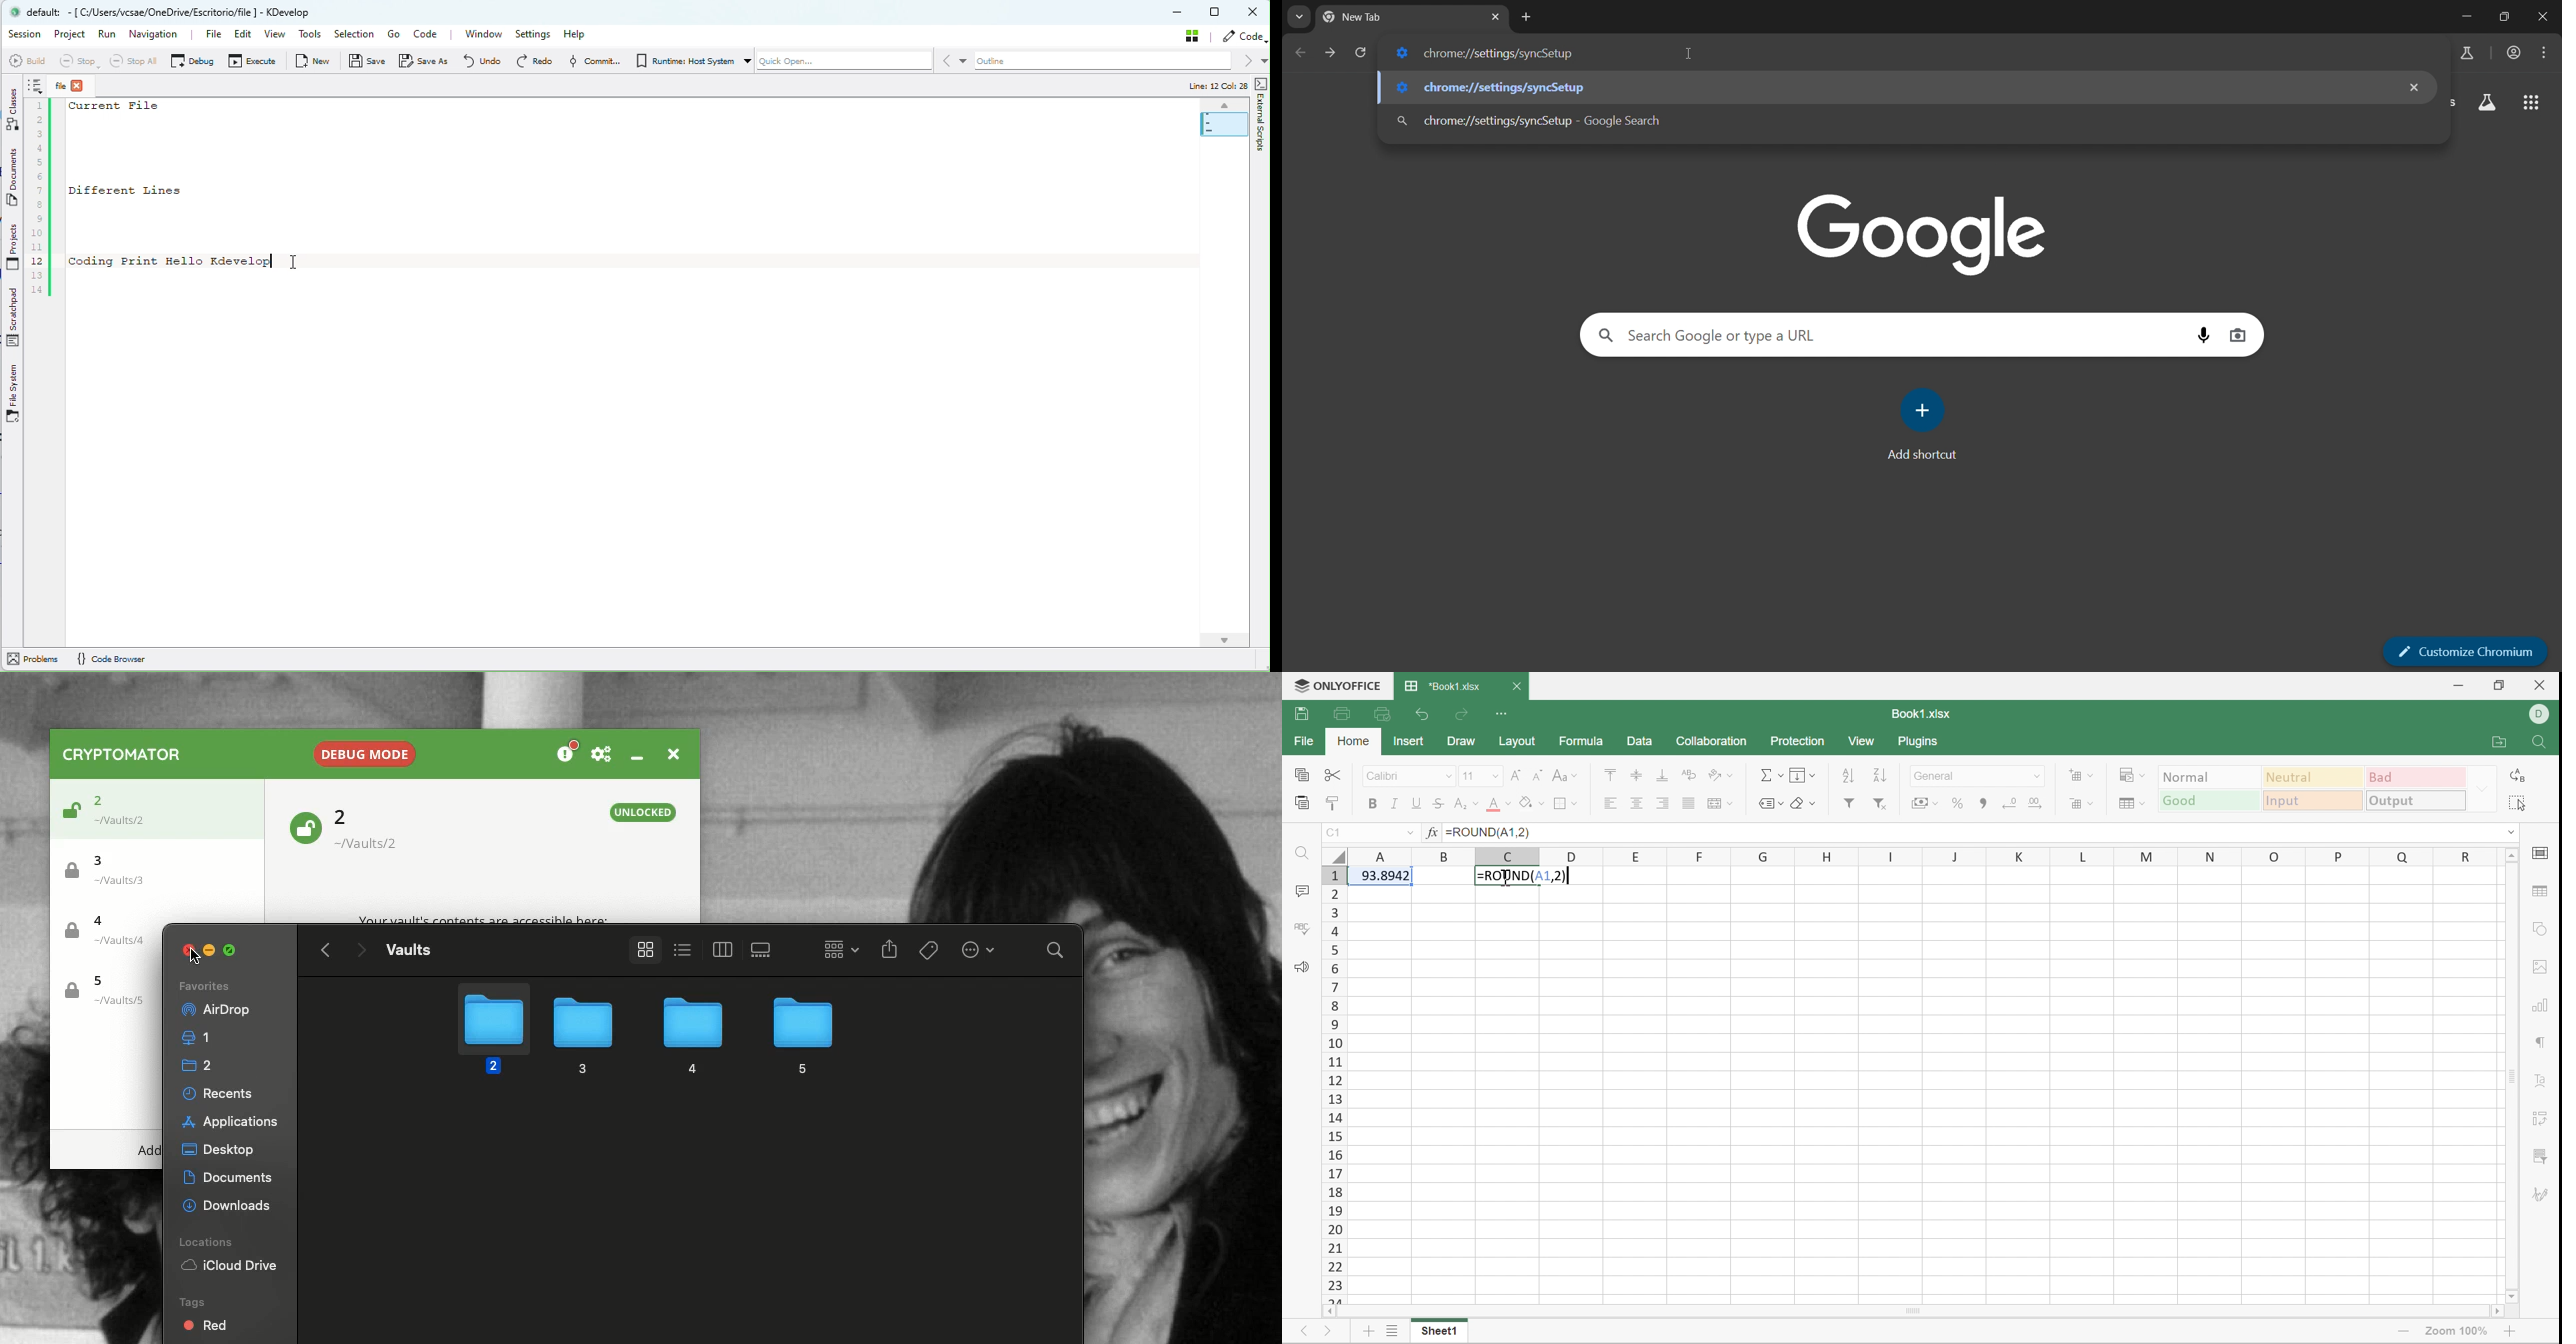 The height and width of the screenshot is (1344, 2576). Describe the element at coordinates (221, 1065) in the screenshot. I see `Recents` at that location.